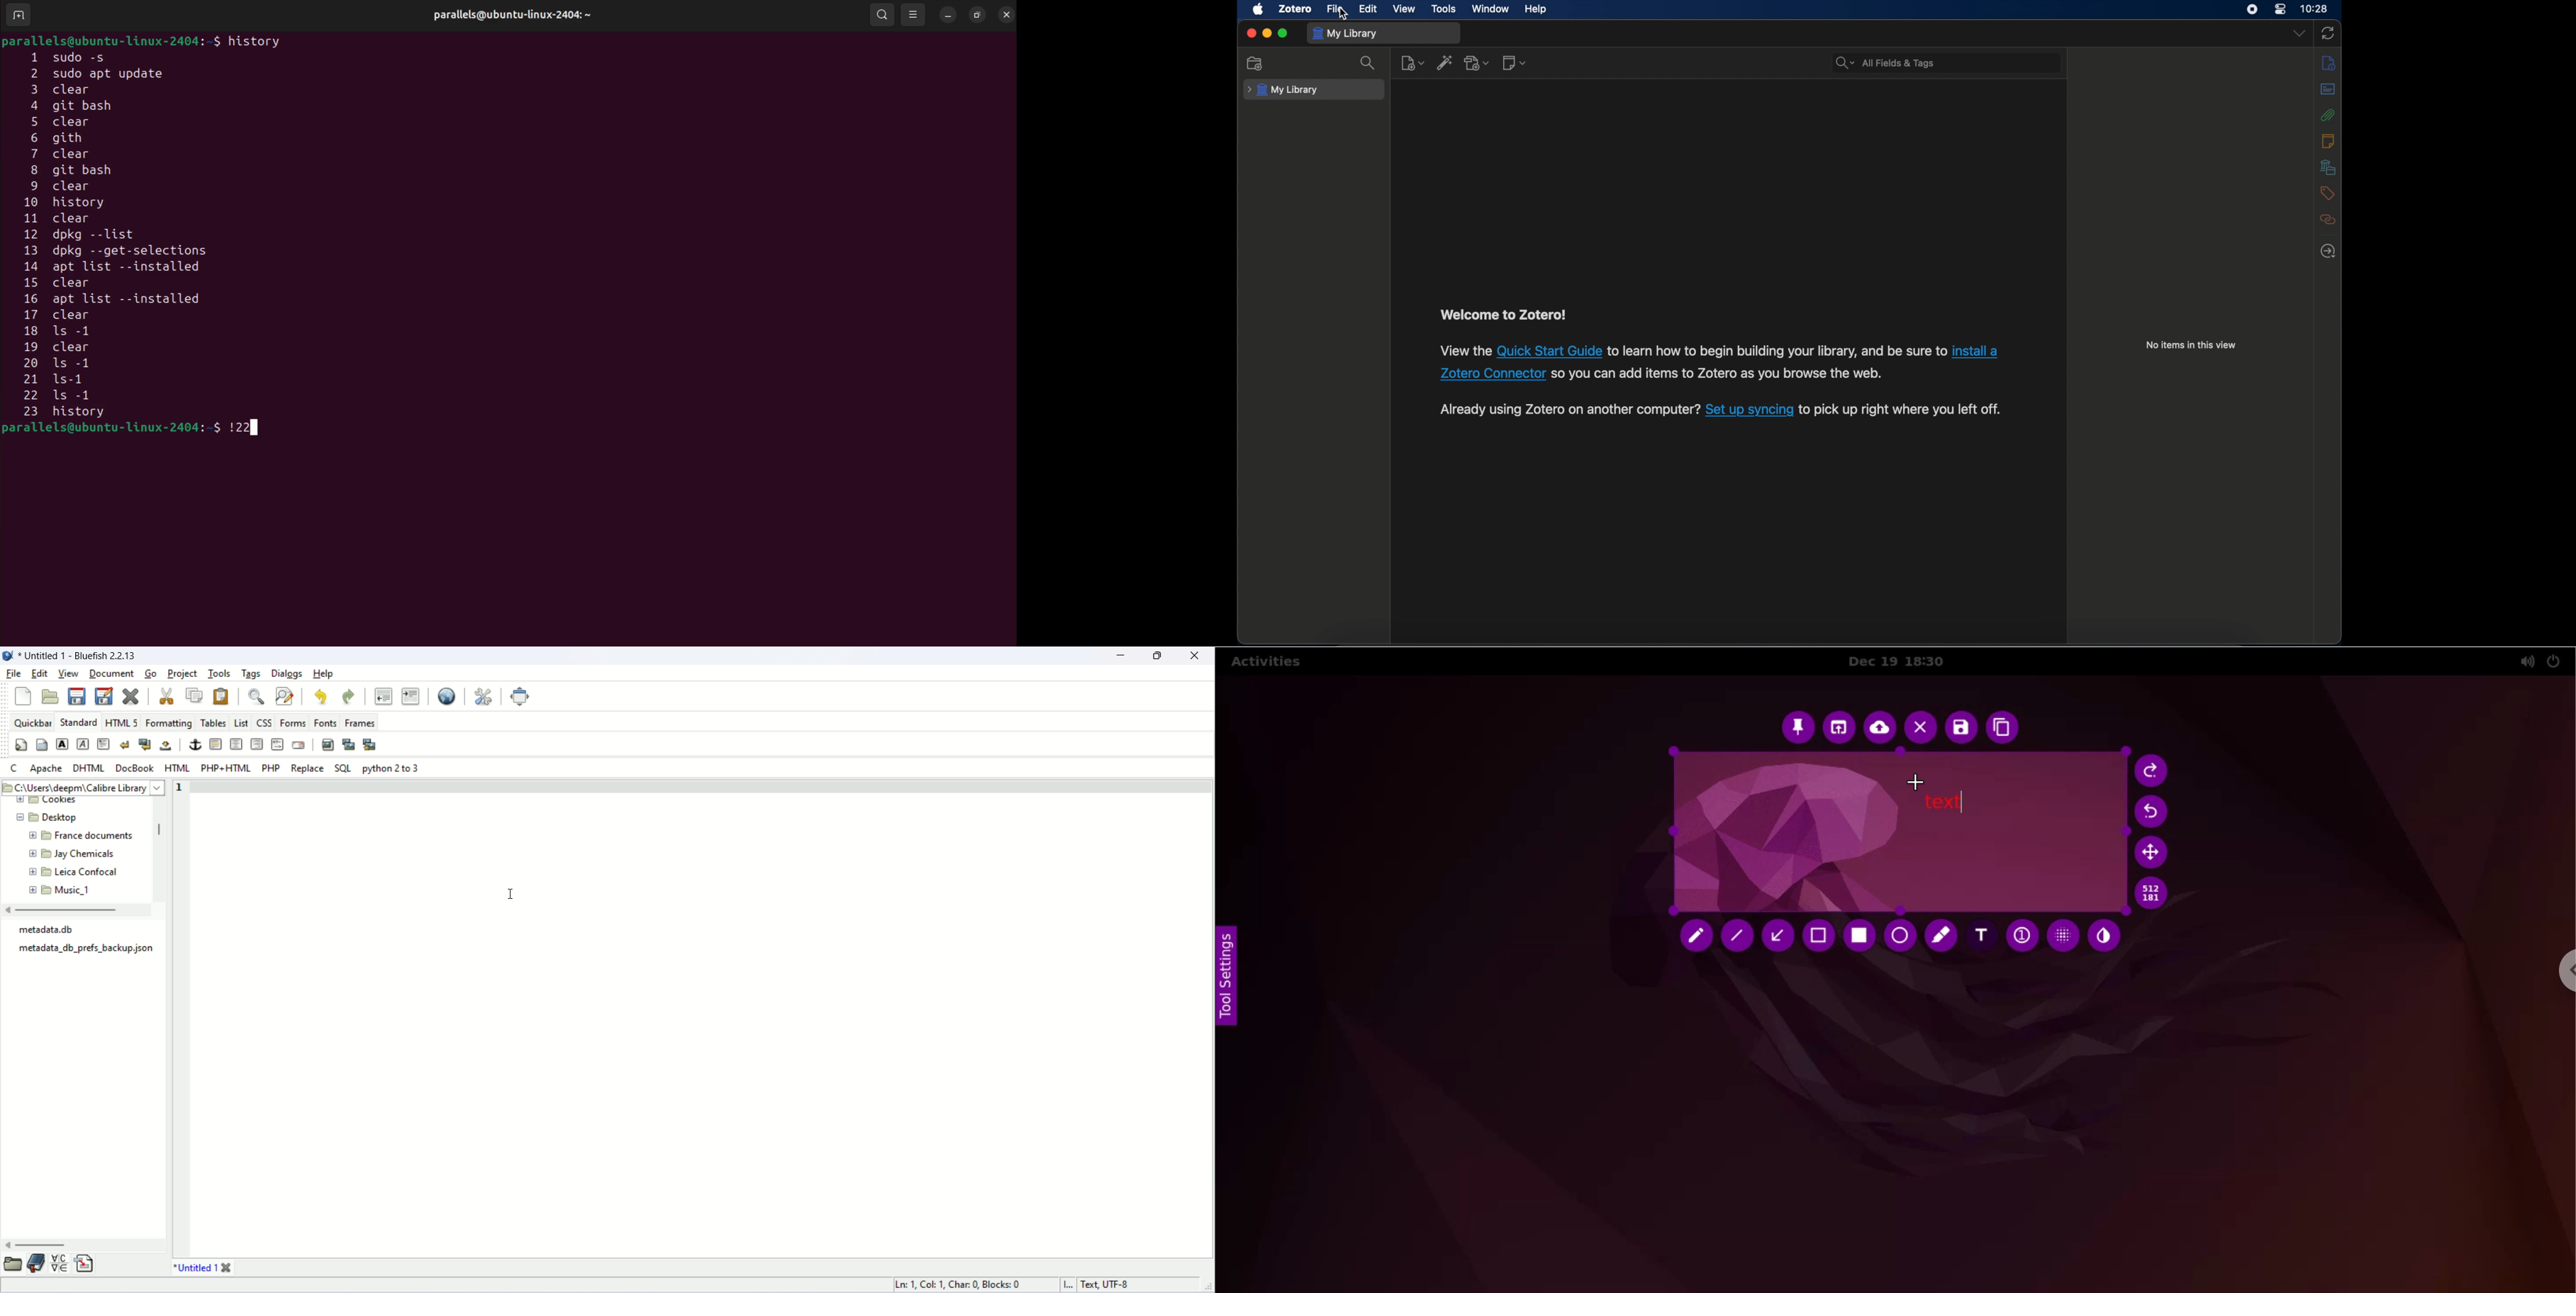 This screenshot has width=2576, height=1316. Describe the element at coordinates (2299, 34) in the screenshot. I see `dropdown` at that location.